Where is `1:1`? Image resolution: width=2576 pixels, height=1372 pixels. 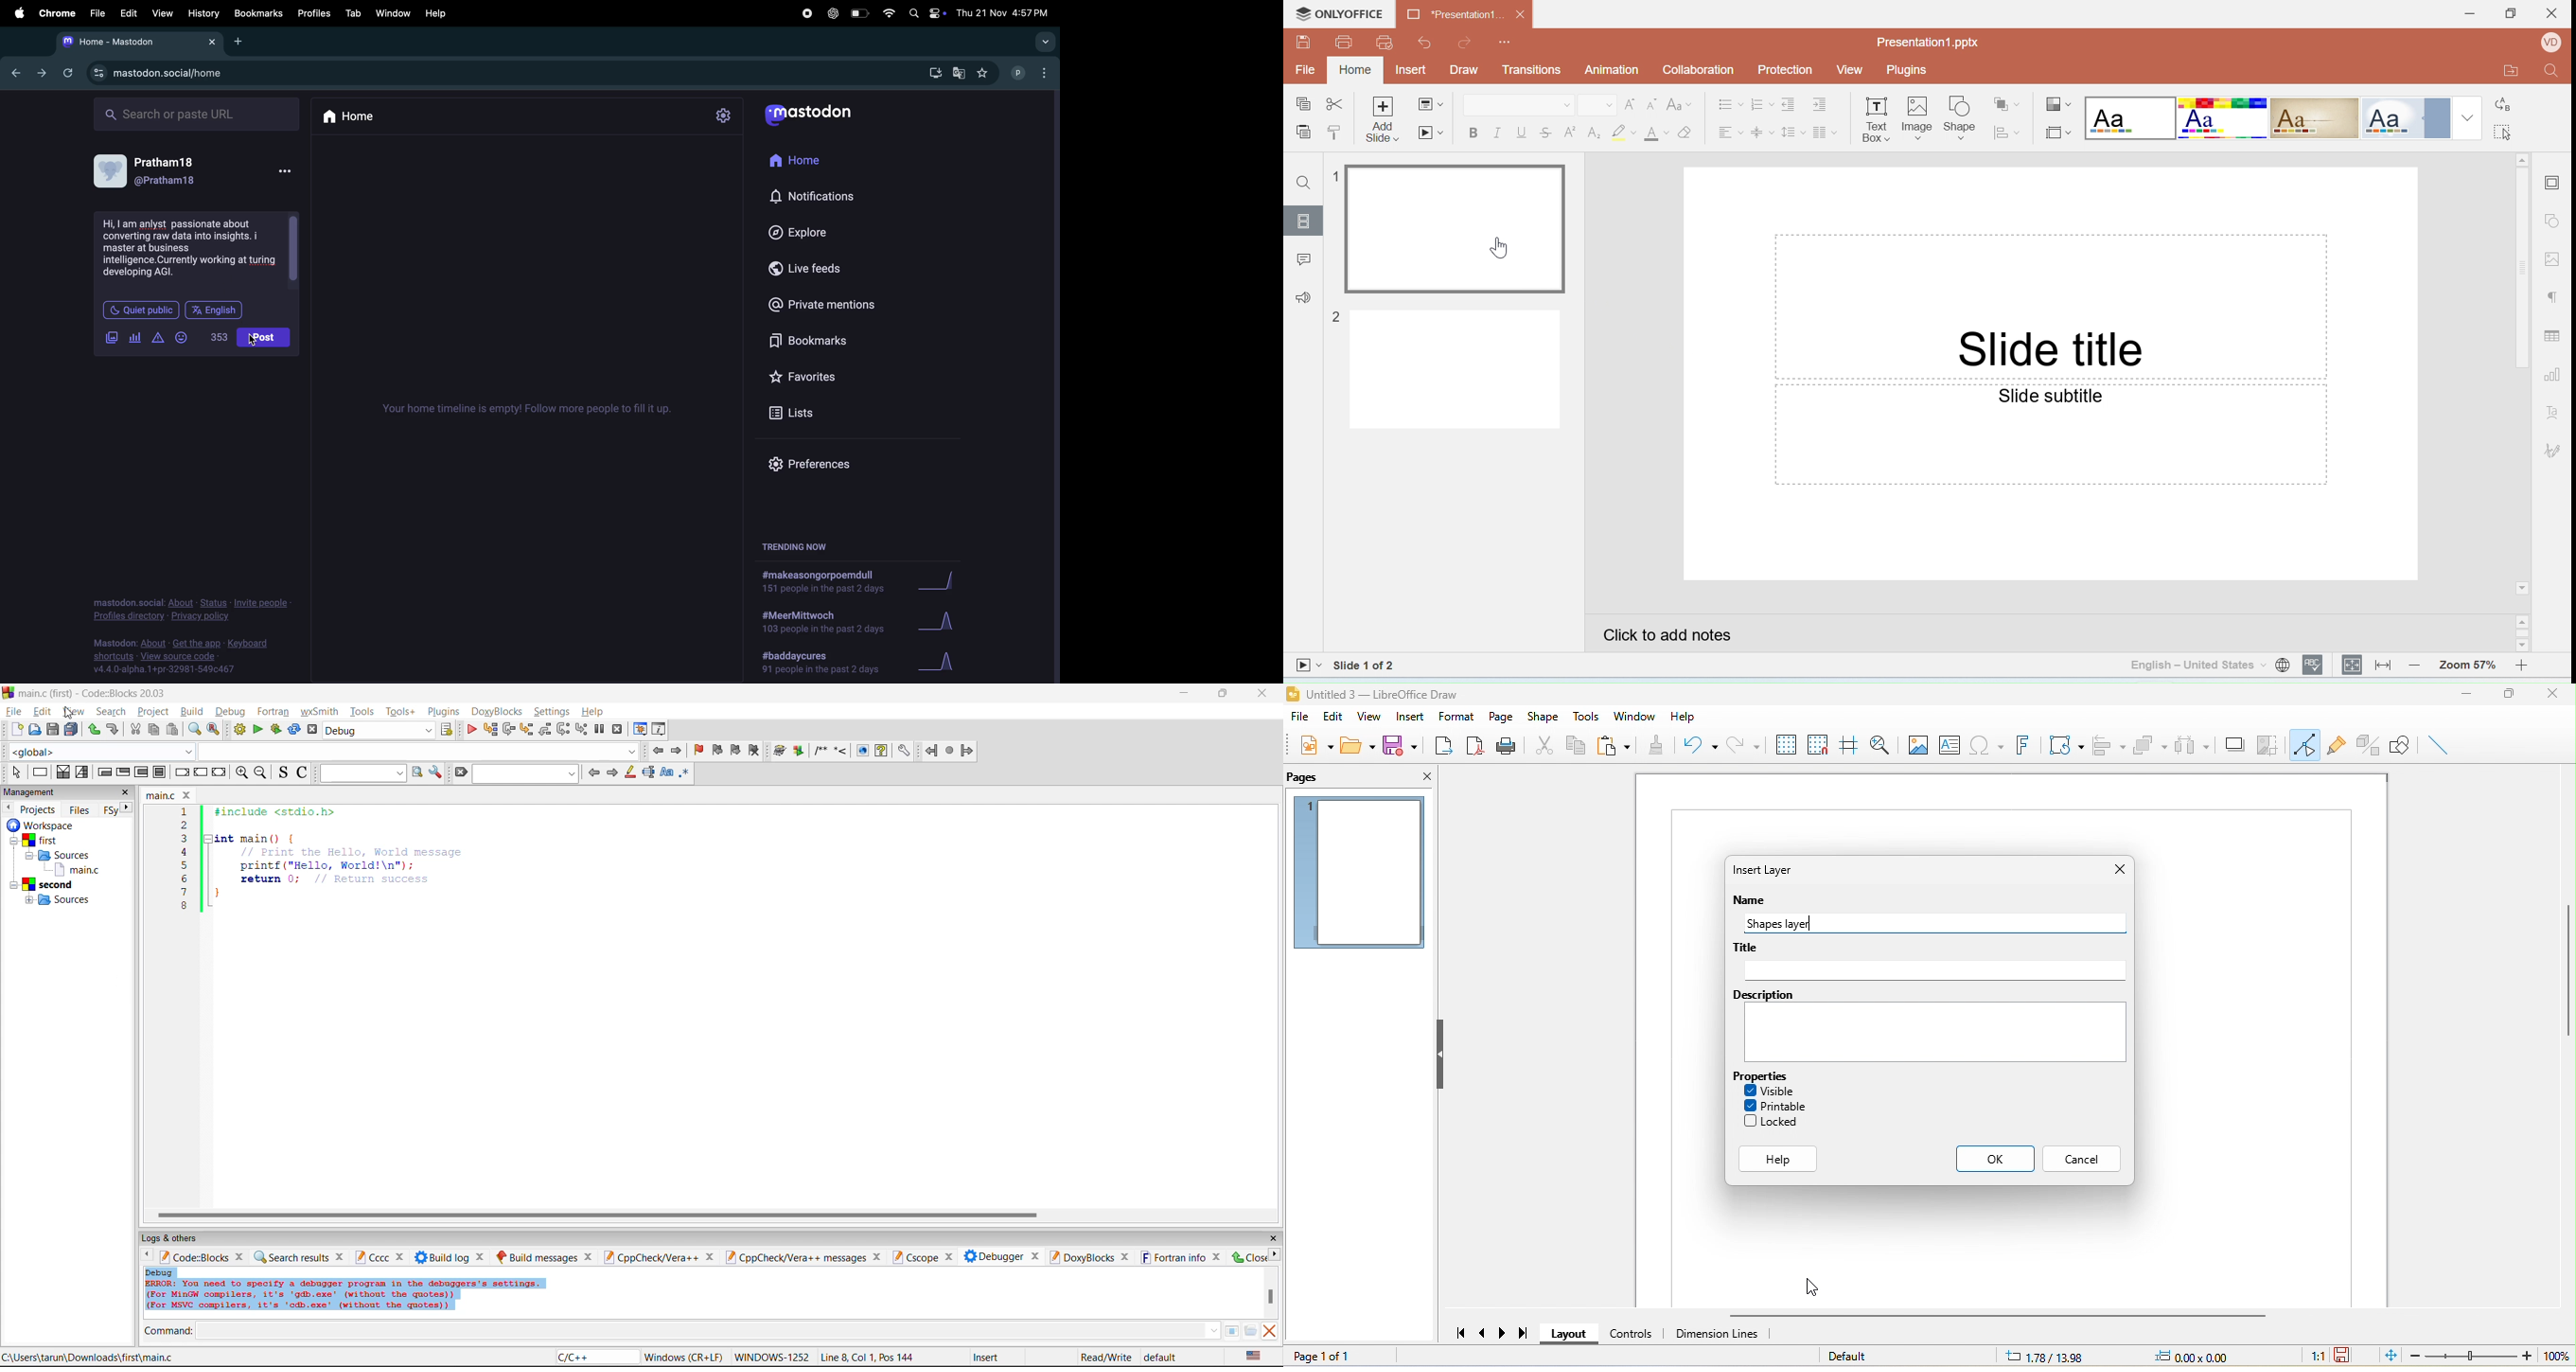 1:1 is located at coordinates (2310, 1357).